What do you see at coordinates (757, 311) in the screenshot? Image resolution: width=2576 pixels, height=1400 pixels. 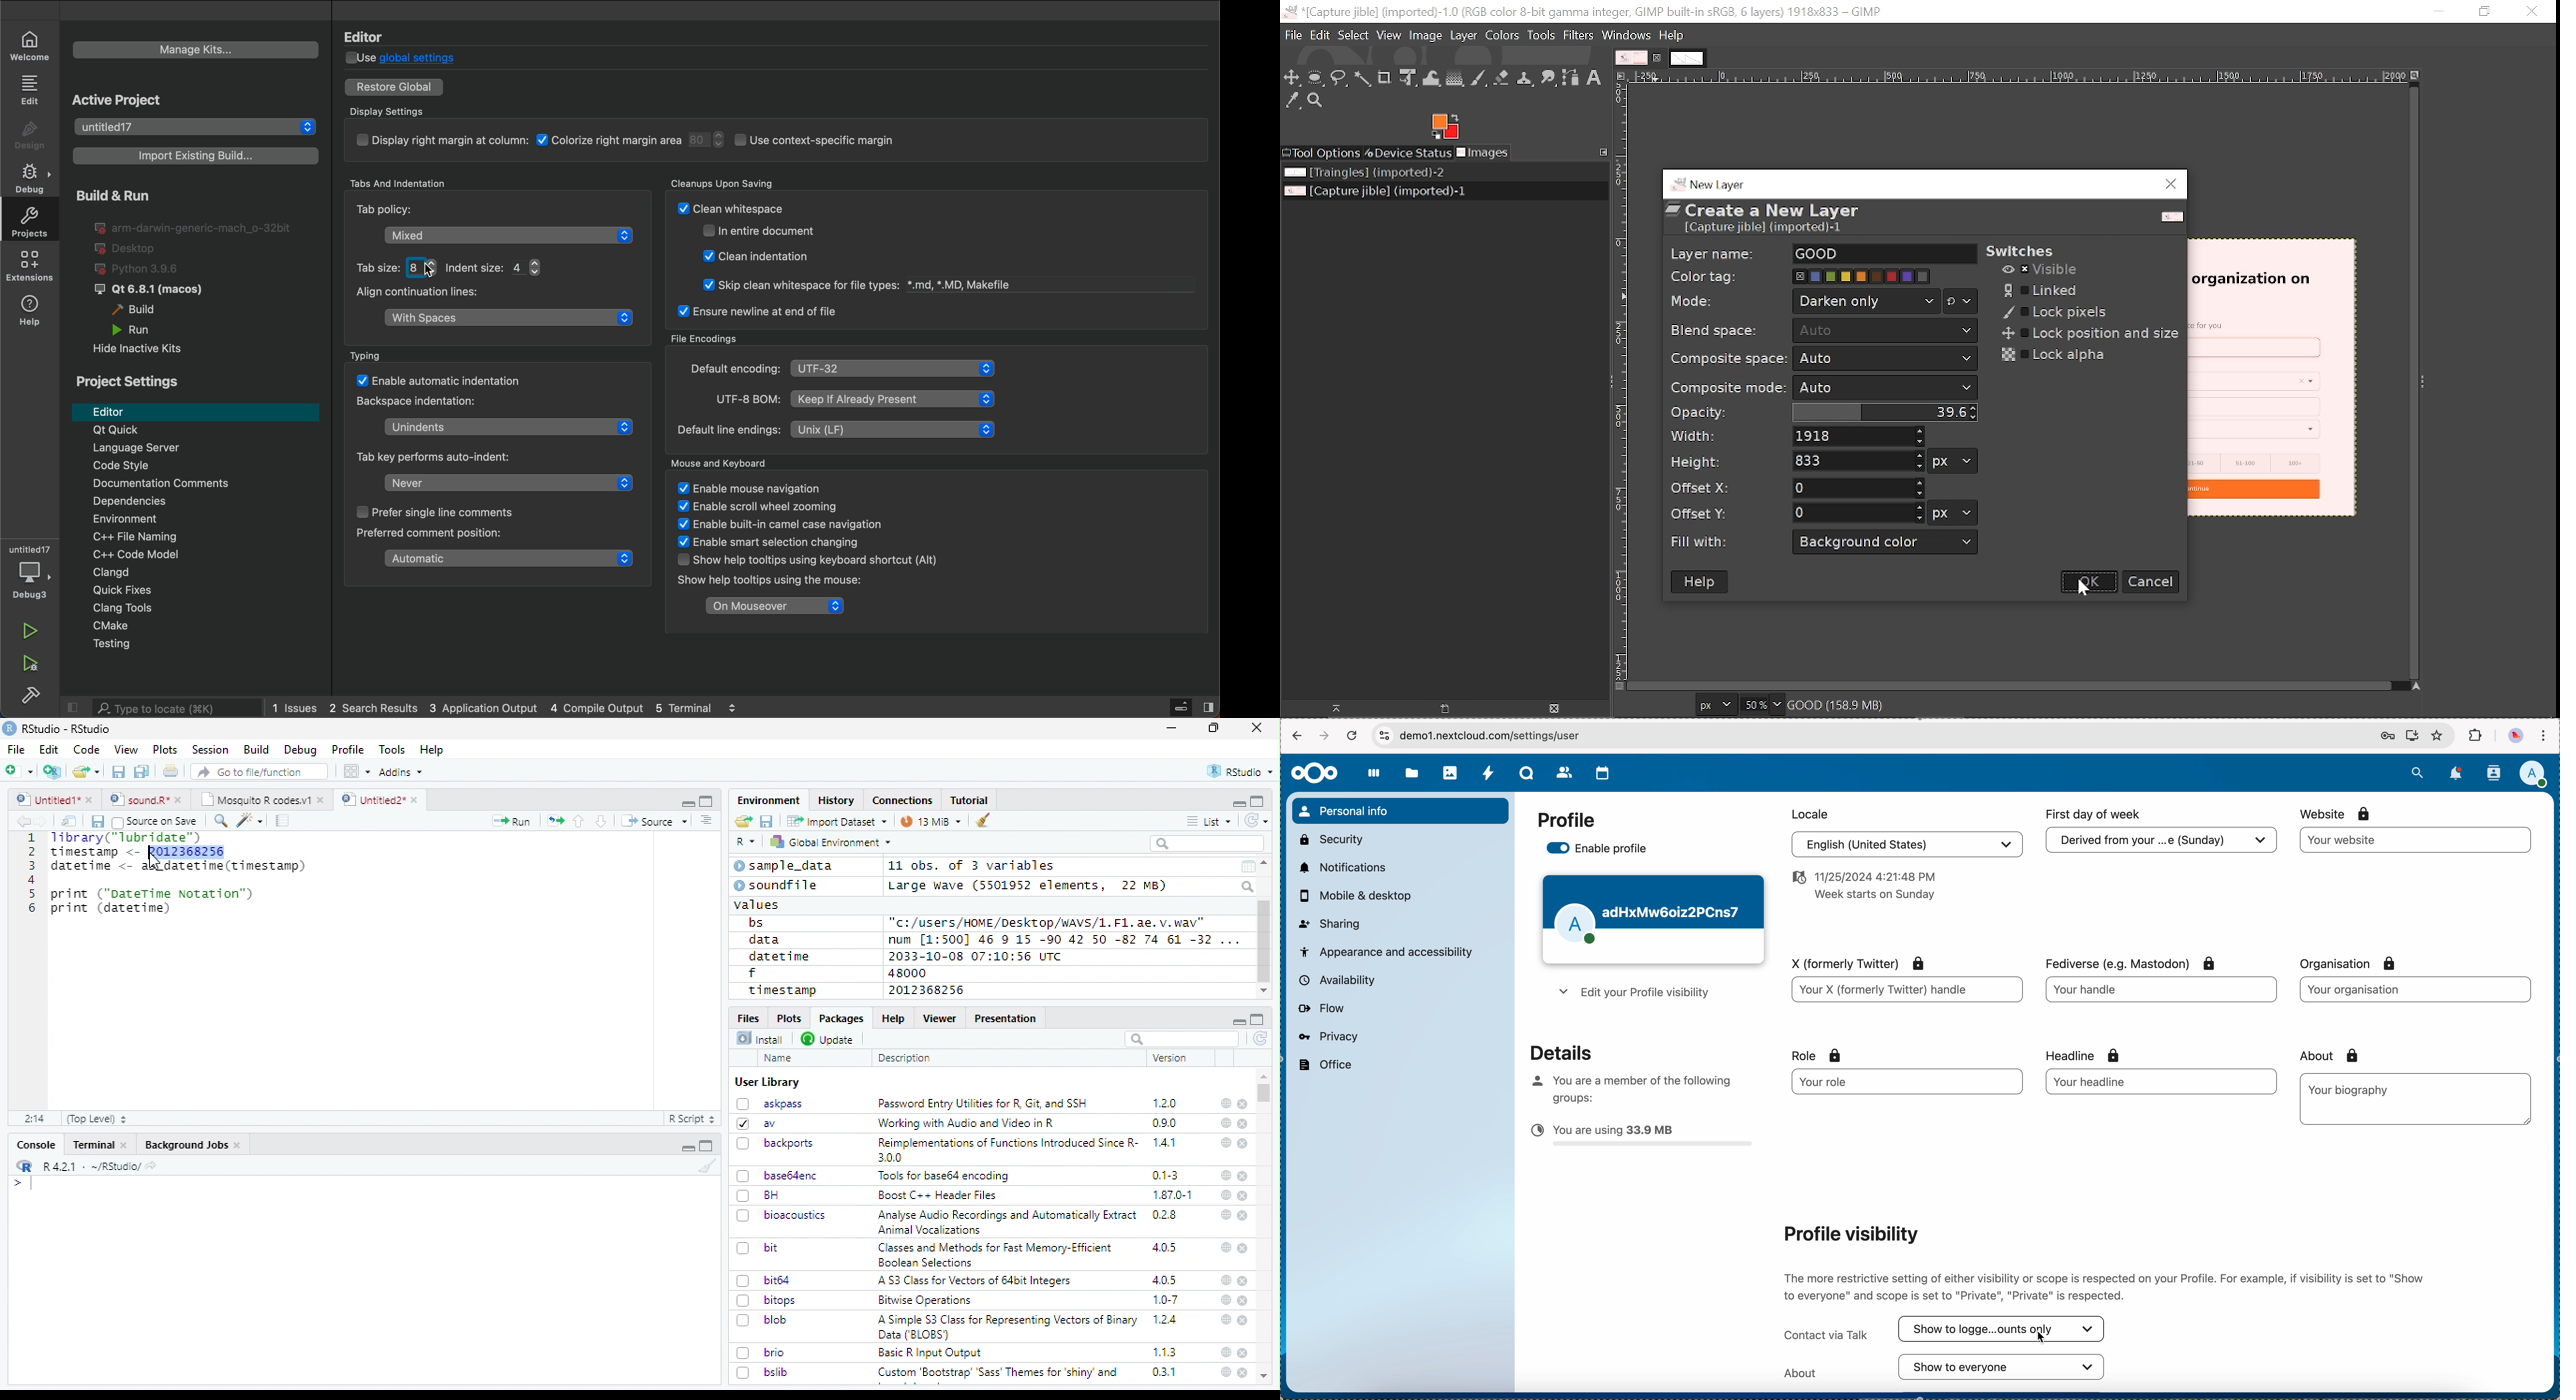 I see `ensure newline at end ` at bounding box center [757, 311].